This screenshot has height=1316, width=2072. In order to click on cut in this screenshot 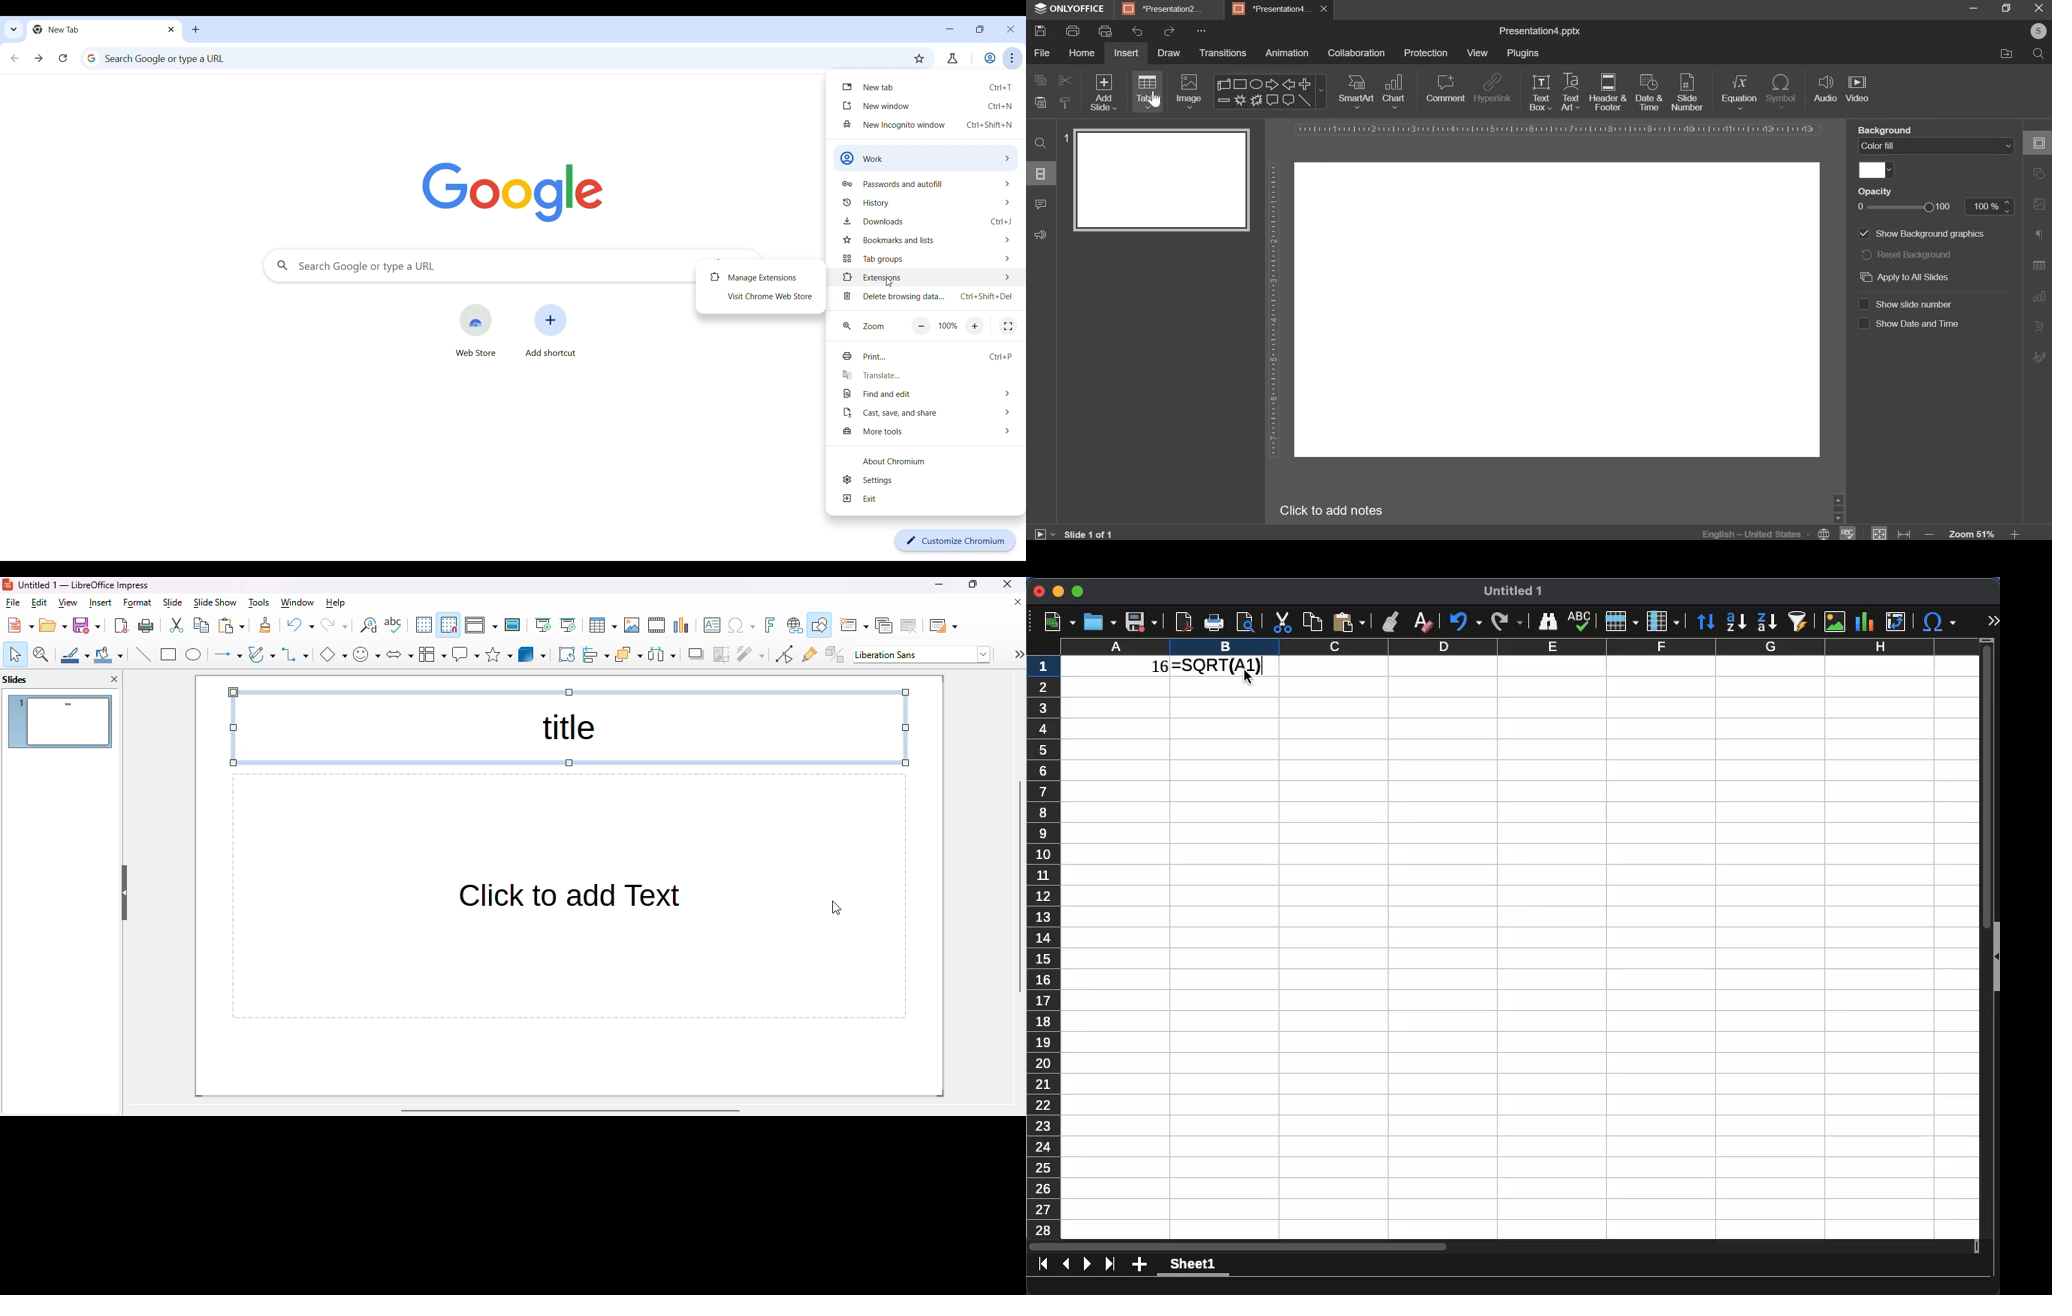, I will do `click(177, 625)`.